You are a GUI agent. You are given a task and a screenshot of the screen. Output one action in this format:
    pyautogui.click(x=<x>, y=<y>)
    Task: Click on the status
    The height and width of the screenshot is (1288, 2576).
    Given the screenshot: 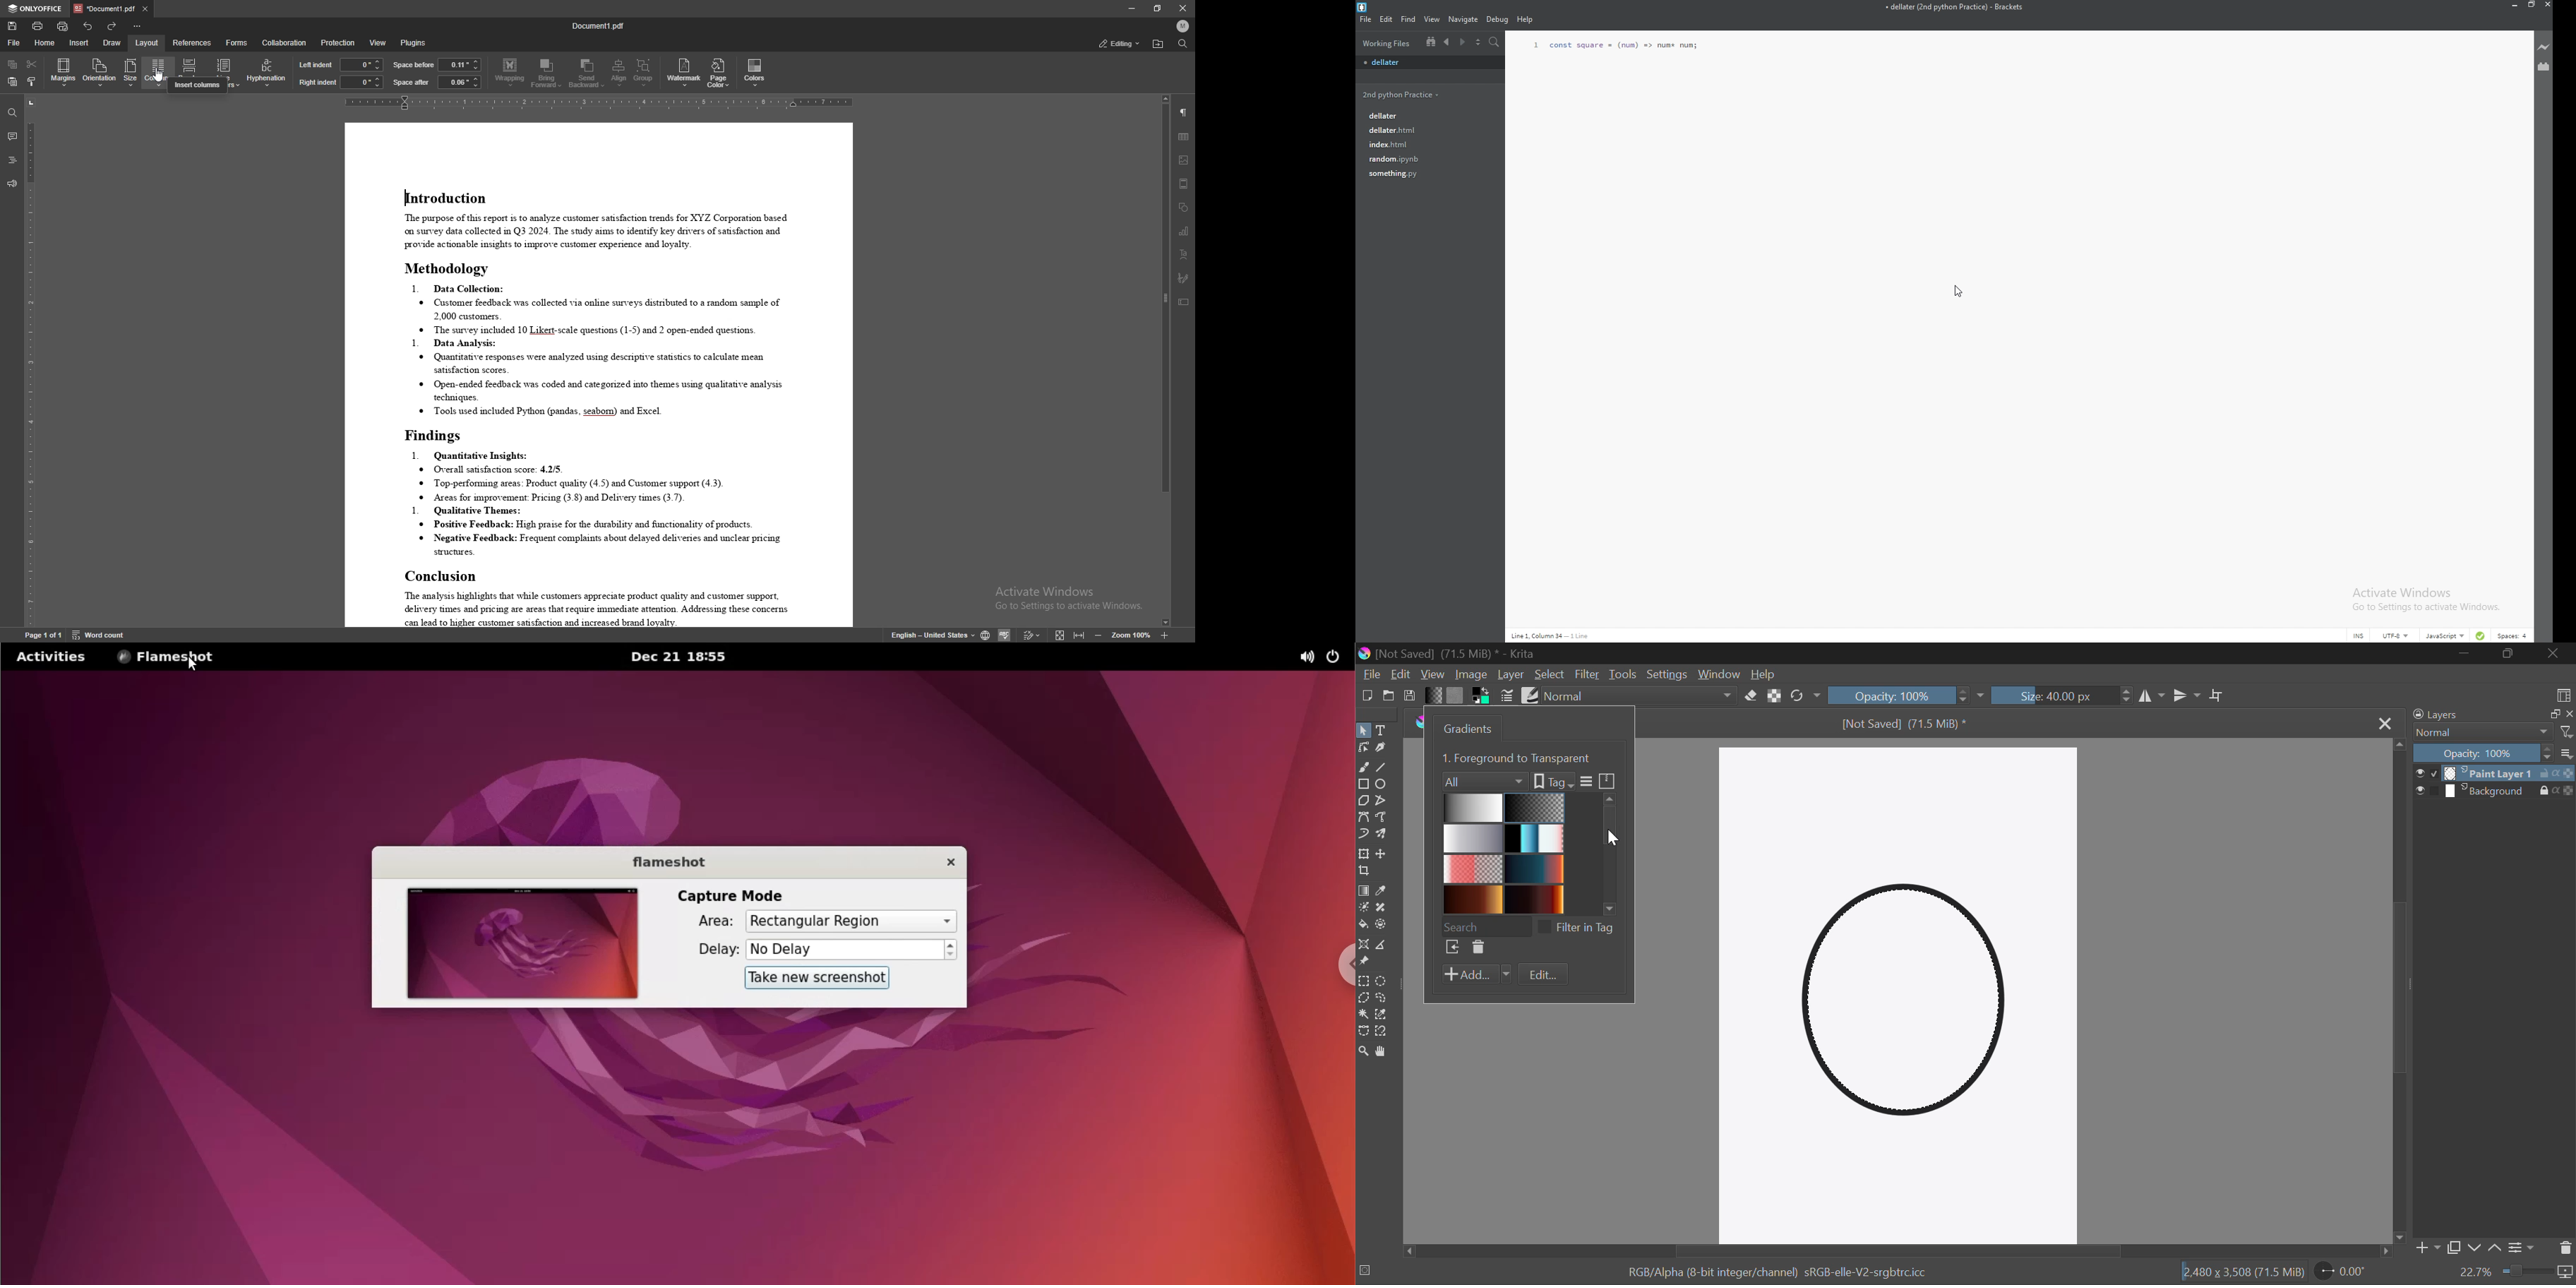 What is the action you would take?
    pyautogui.click(x=1119, y=44)
    